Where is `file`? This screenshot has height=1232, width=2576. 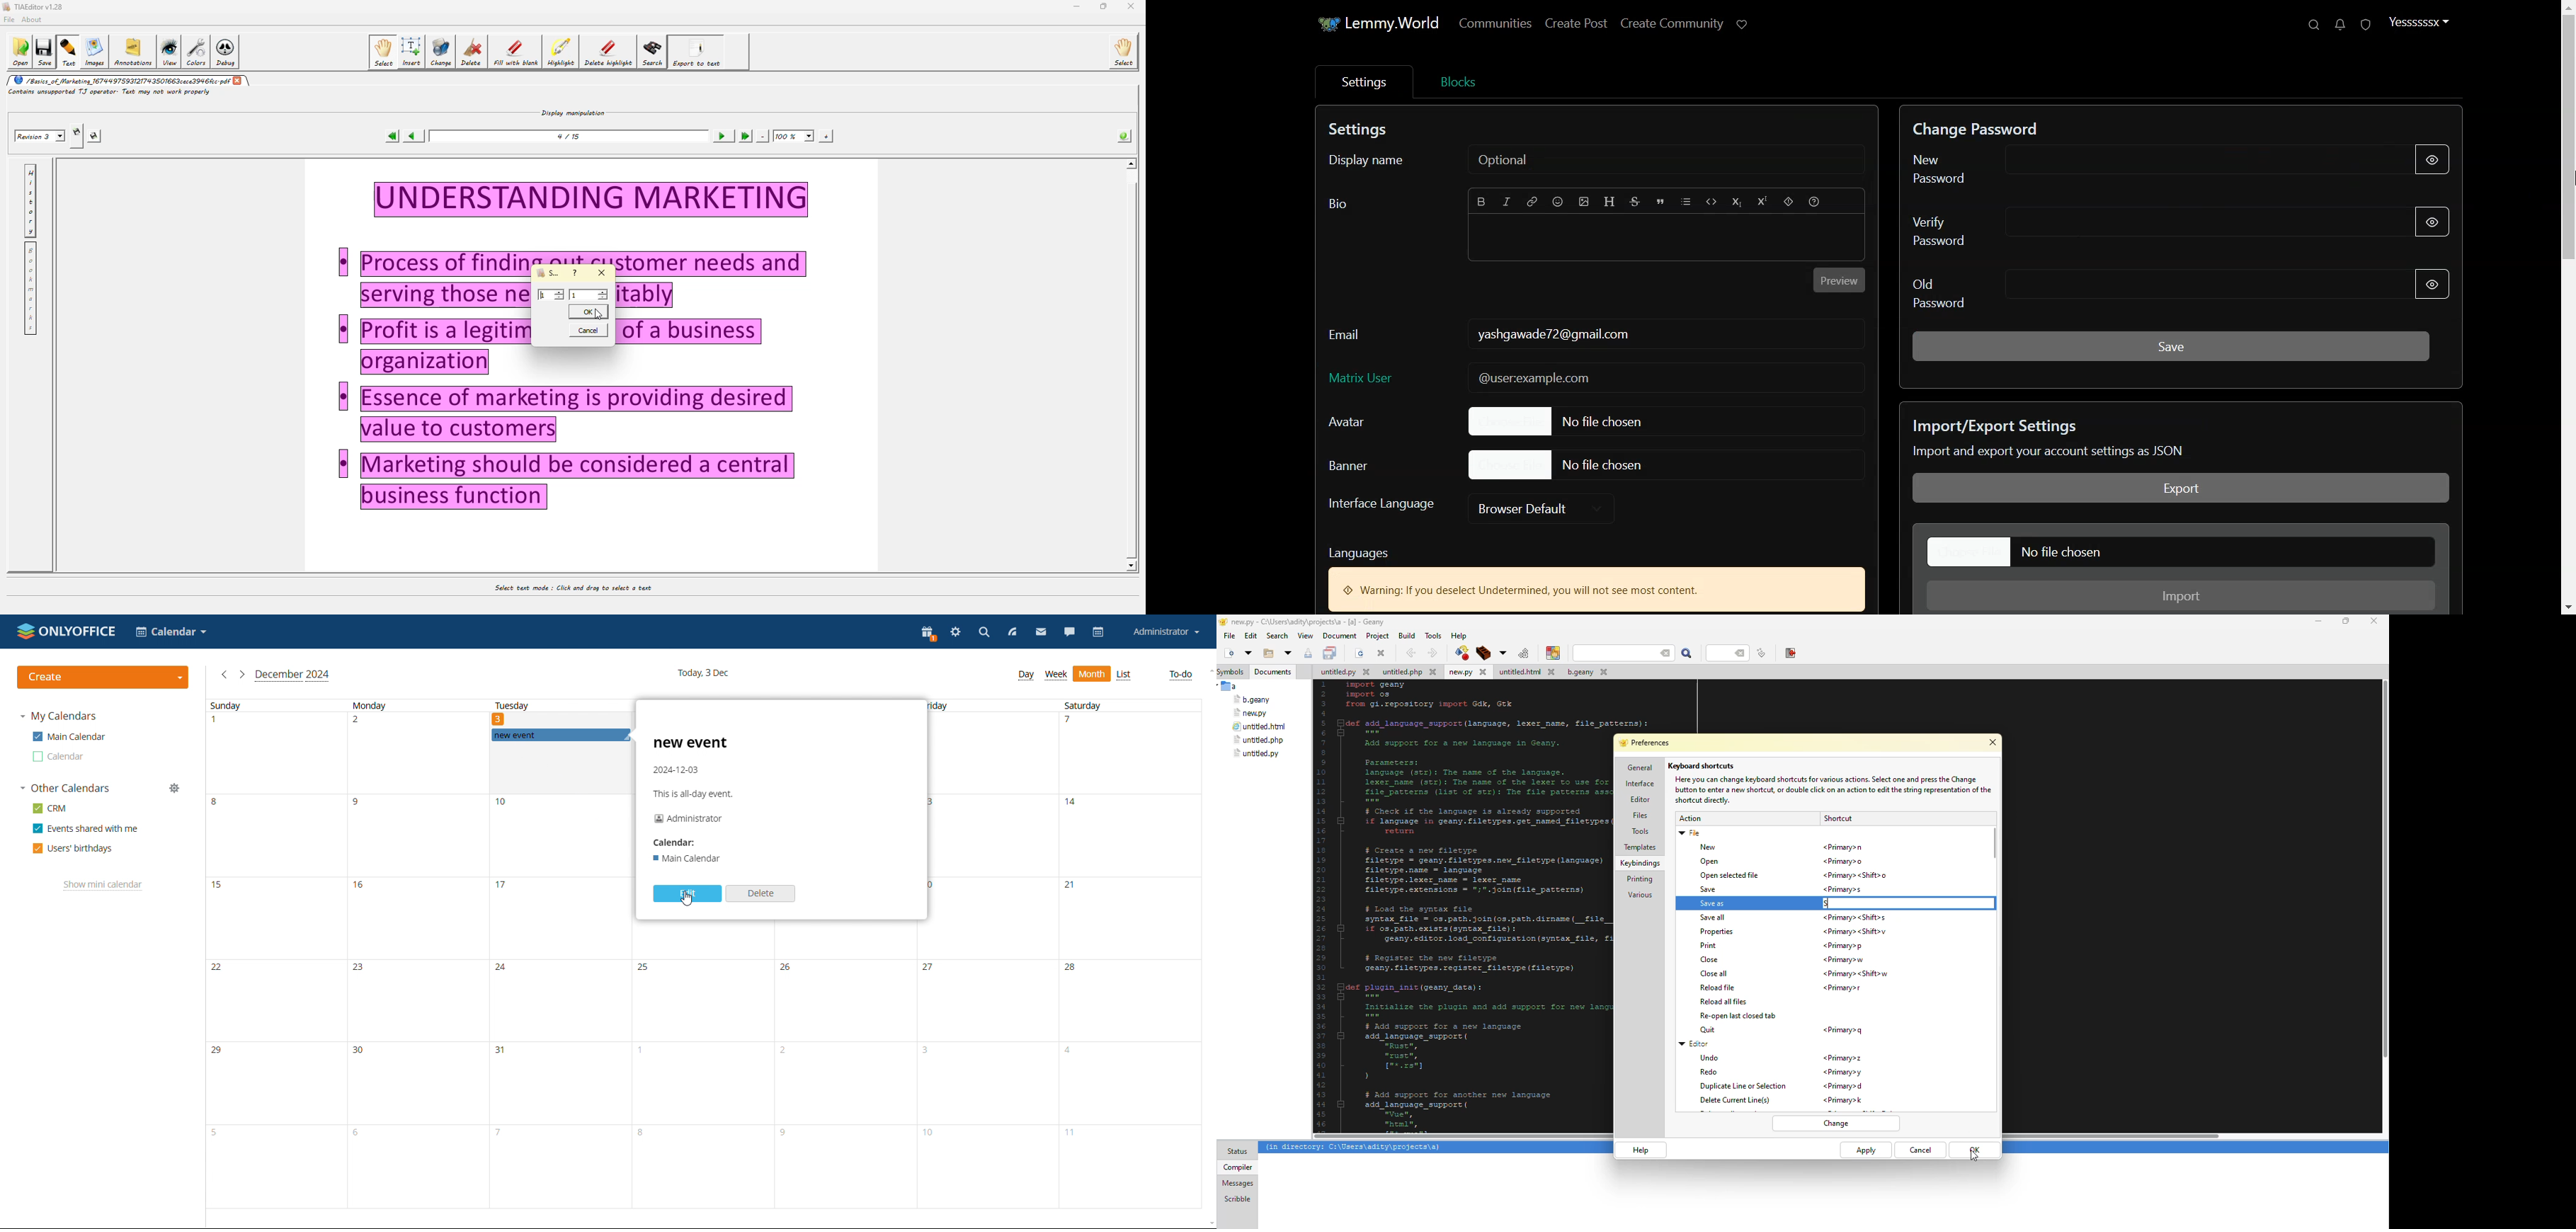
file is located at coordinates (1253, 700).